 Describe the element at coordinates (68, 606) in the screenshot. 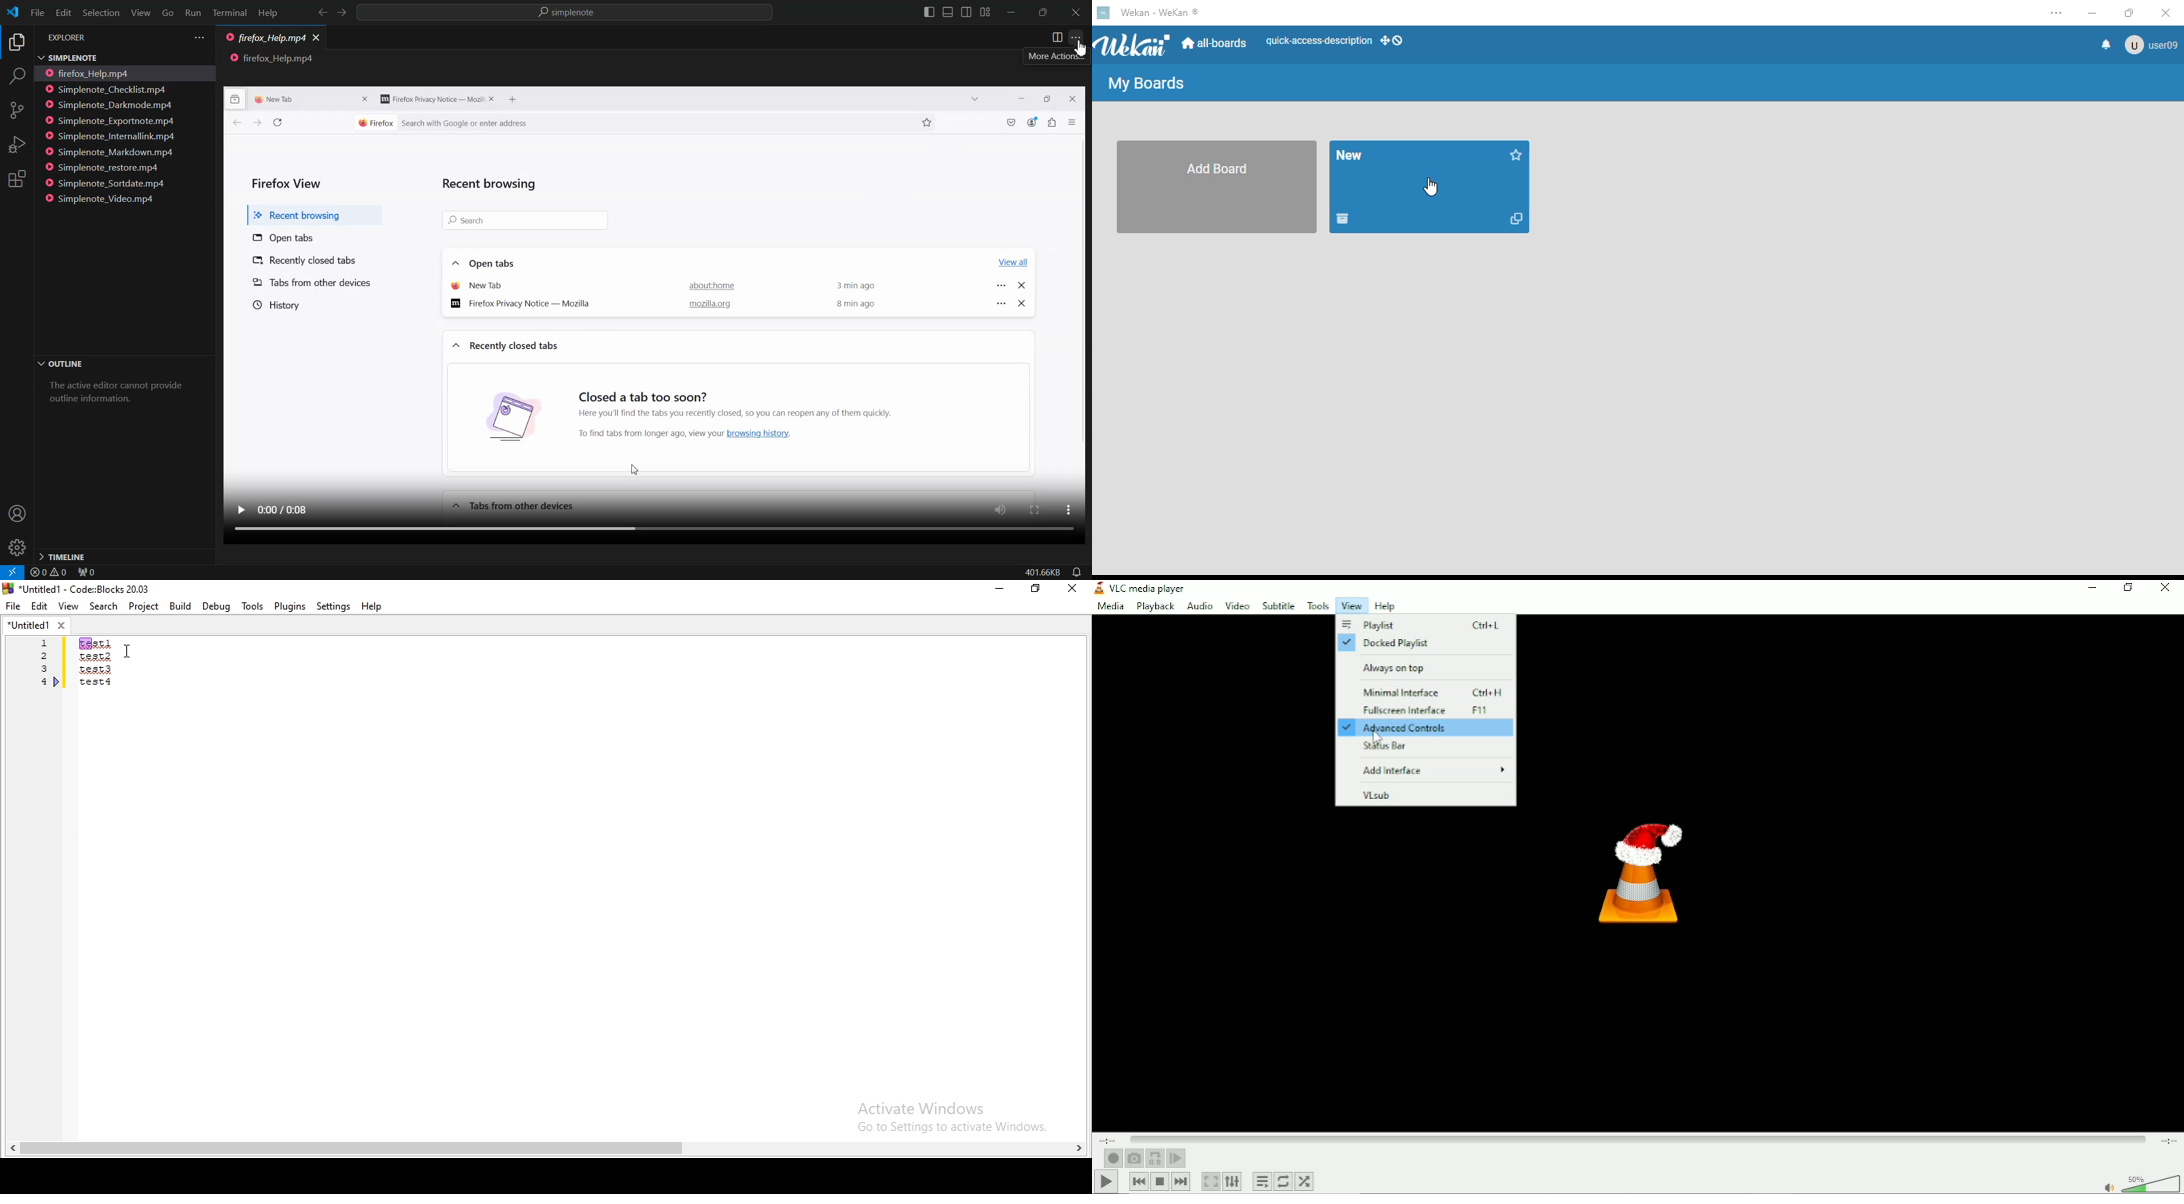

I see `View ` at that location.